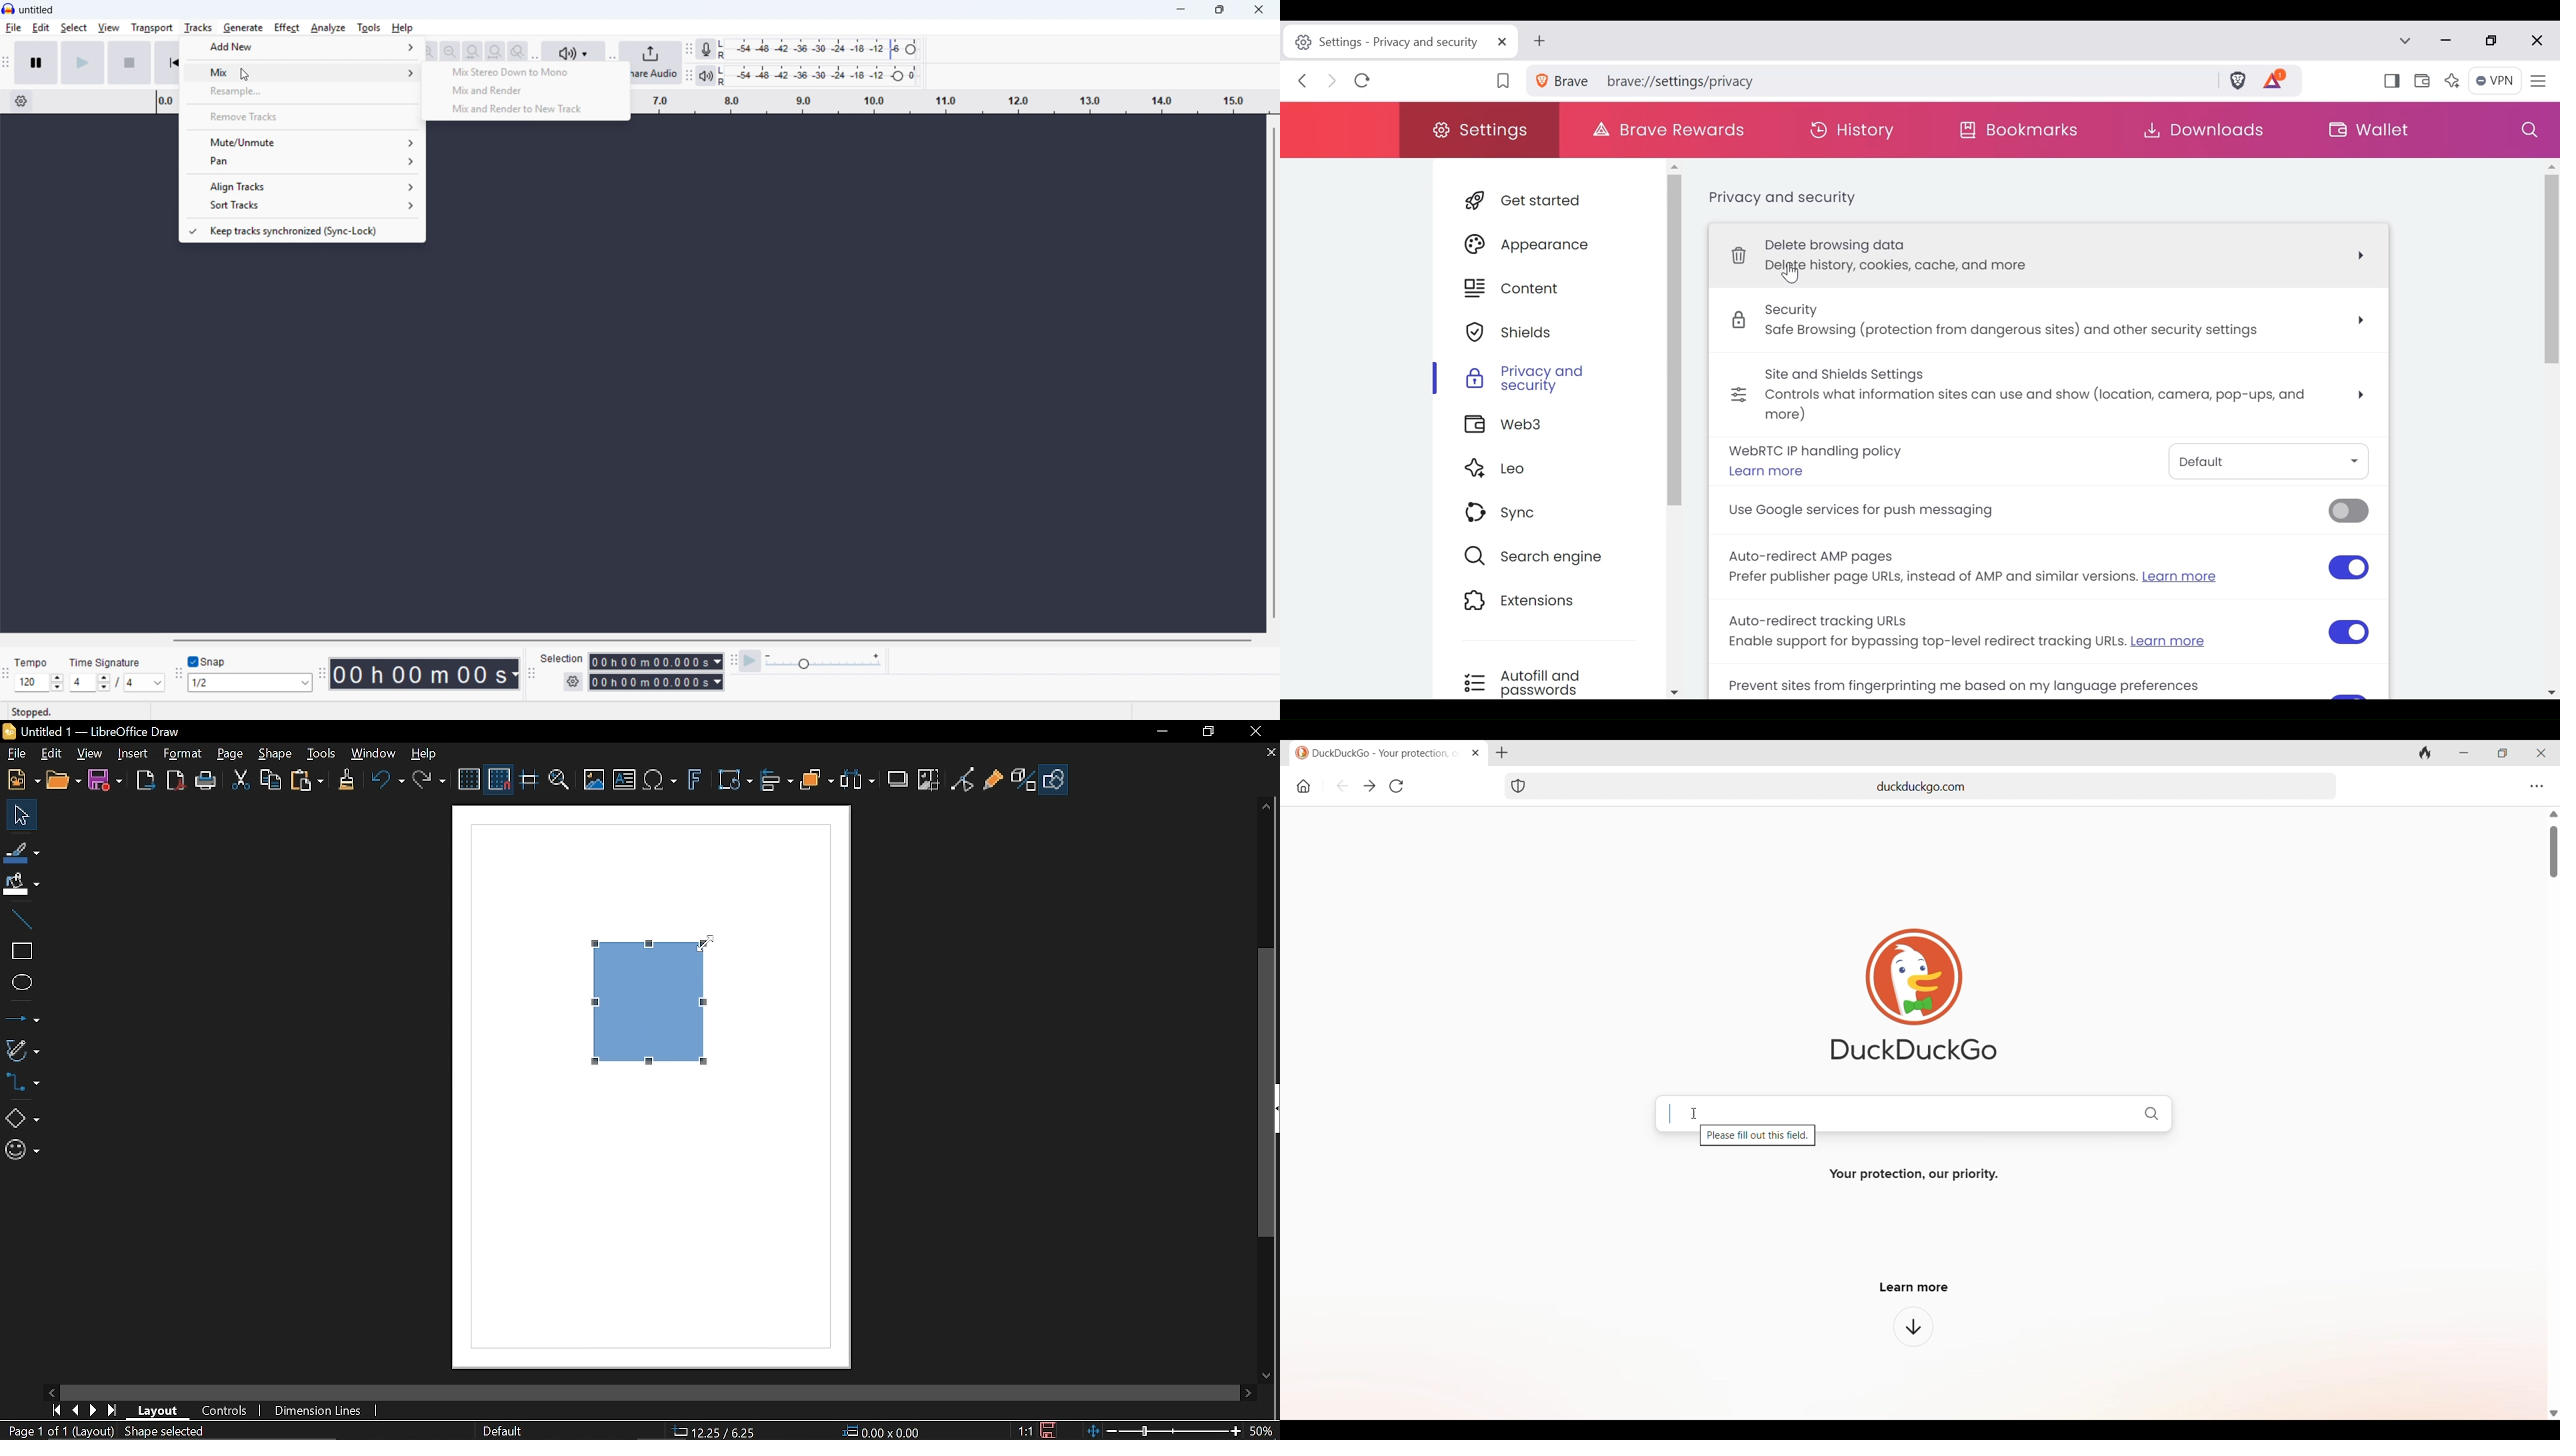 The height and width of the screenshot is (1456, 2576). What do you see at coordinates (31, 663) in the screenshot?
I see `tempo` at bounding box center [31, 663].